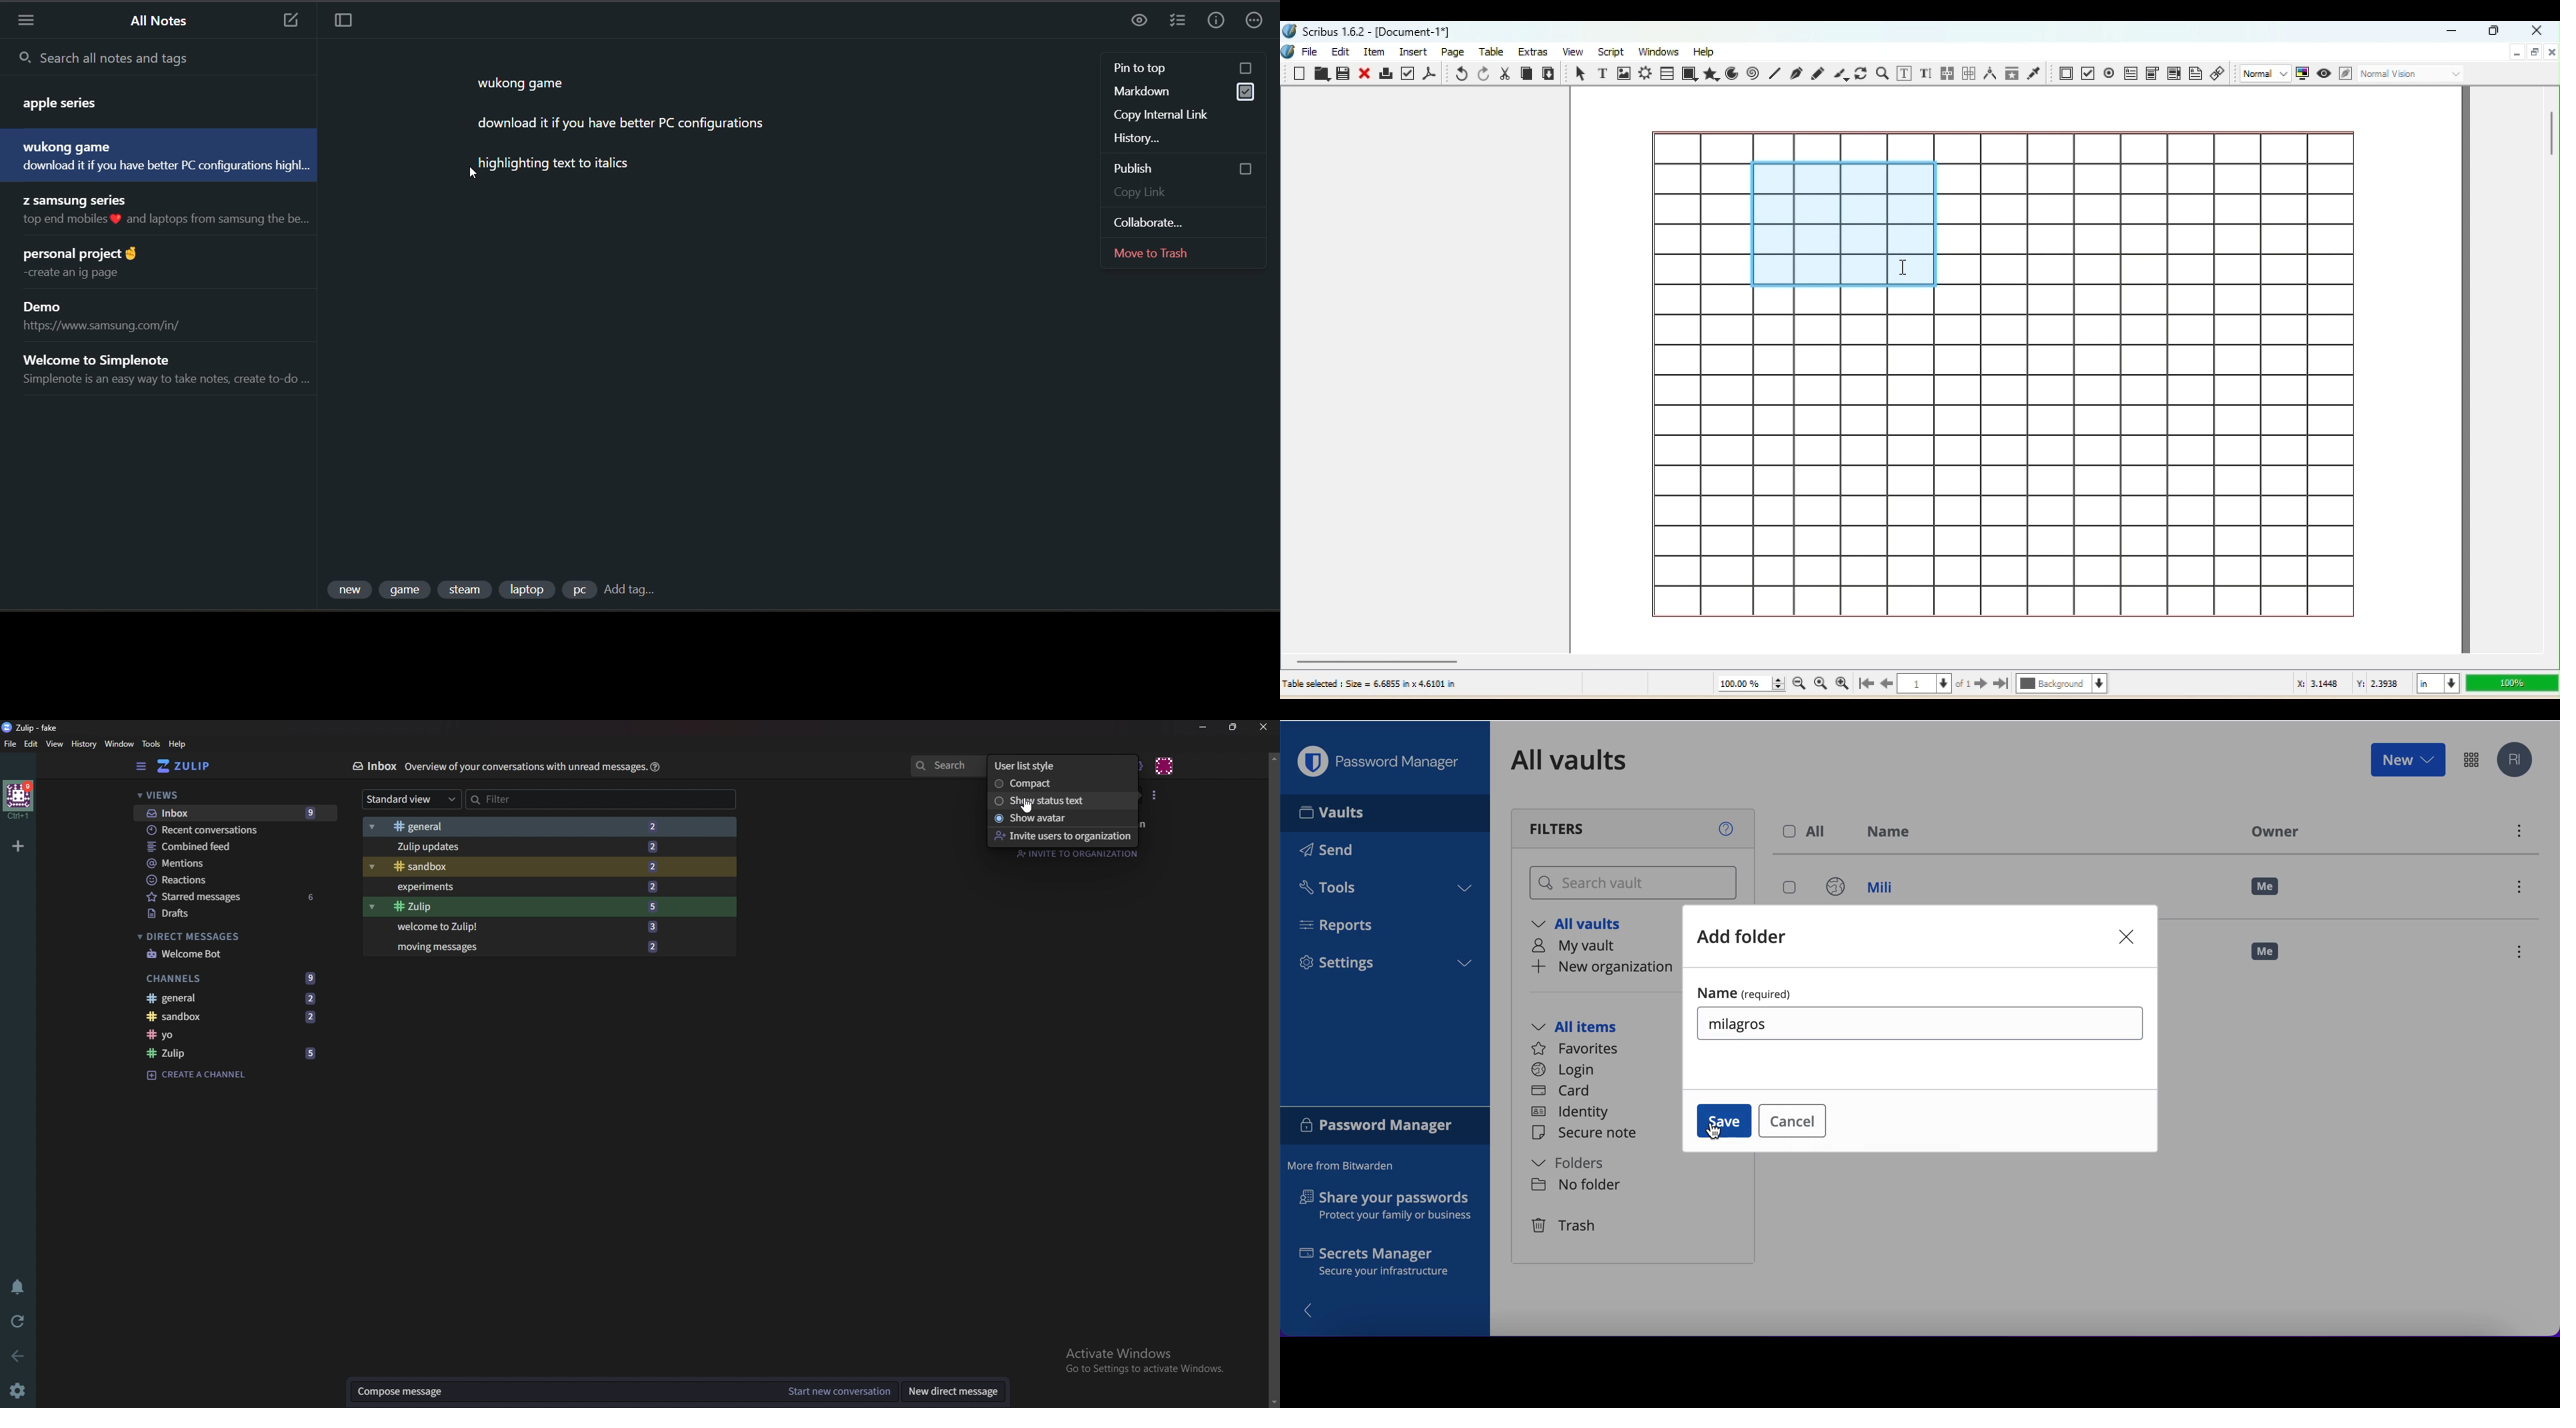 Image resolution: width=2576 pixels, height=1428 pixels. What do you see at coordinates (1807, 832) in the screenshot?
I see `all` at bounding box center [1807, 832].